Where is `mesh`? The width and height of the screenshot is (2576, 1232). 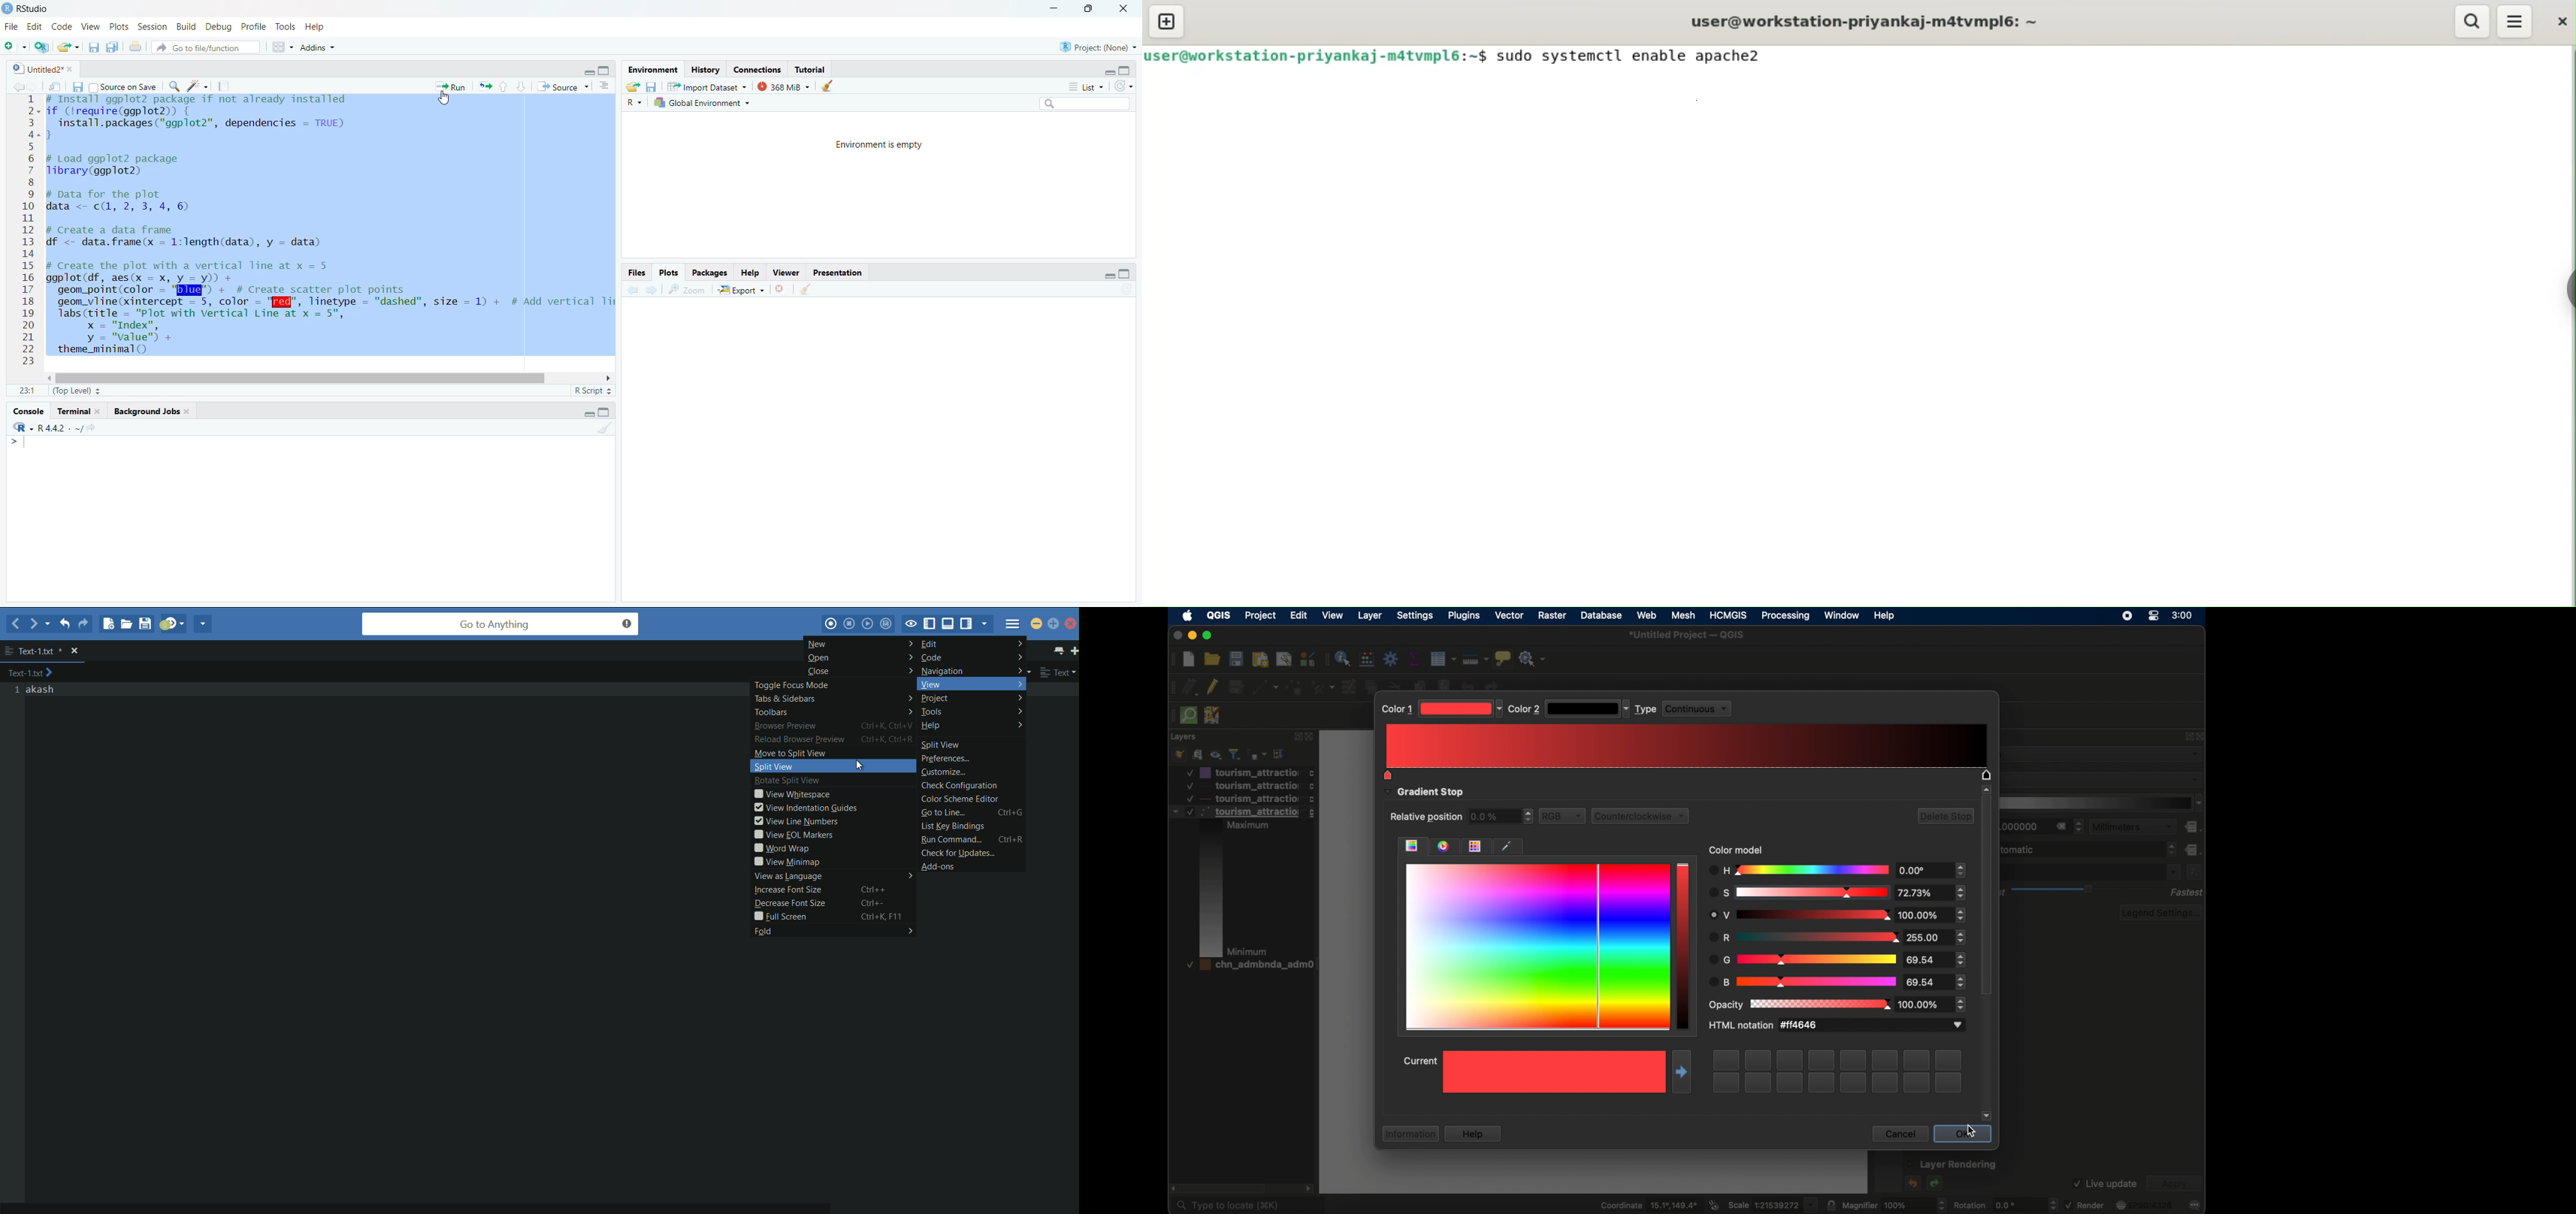
mesh is located at coordinates (1683, 615).